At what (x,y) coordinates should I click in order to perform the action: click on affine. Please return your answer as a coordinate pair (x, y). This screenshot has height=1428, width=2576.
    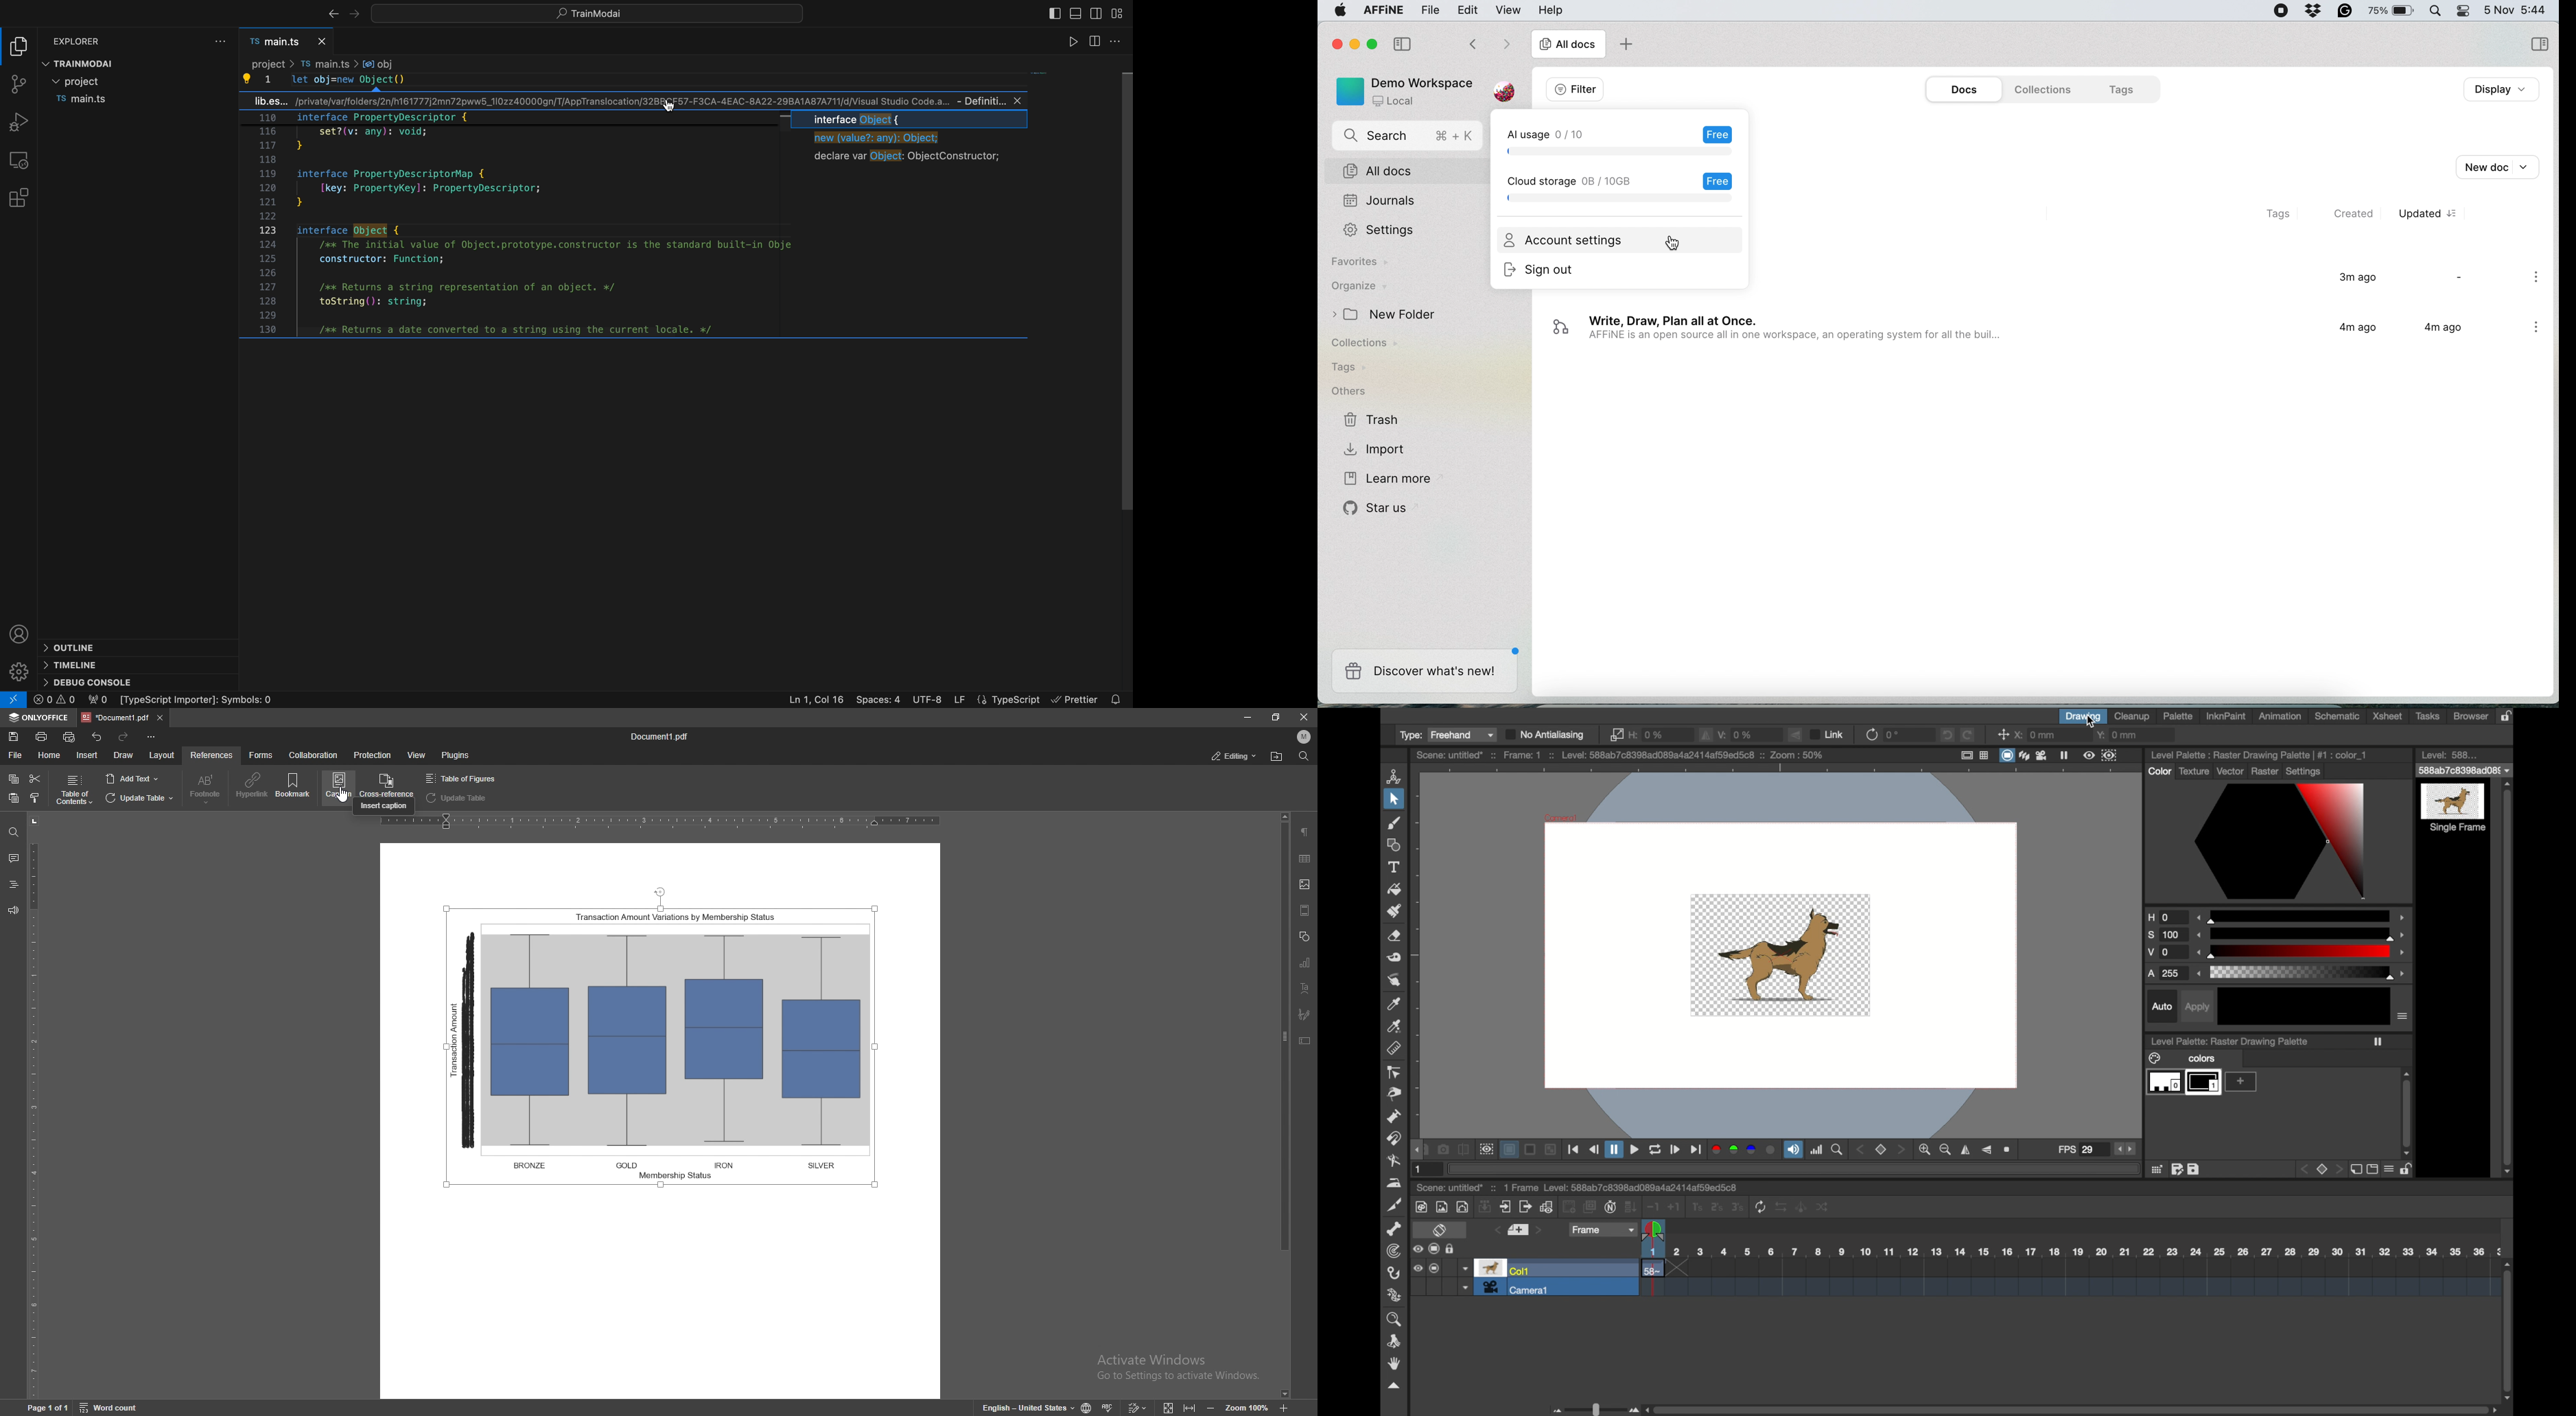
    Looking at the image, I should click on (1381, 12).